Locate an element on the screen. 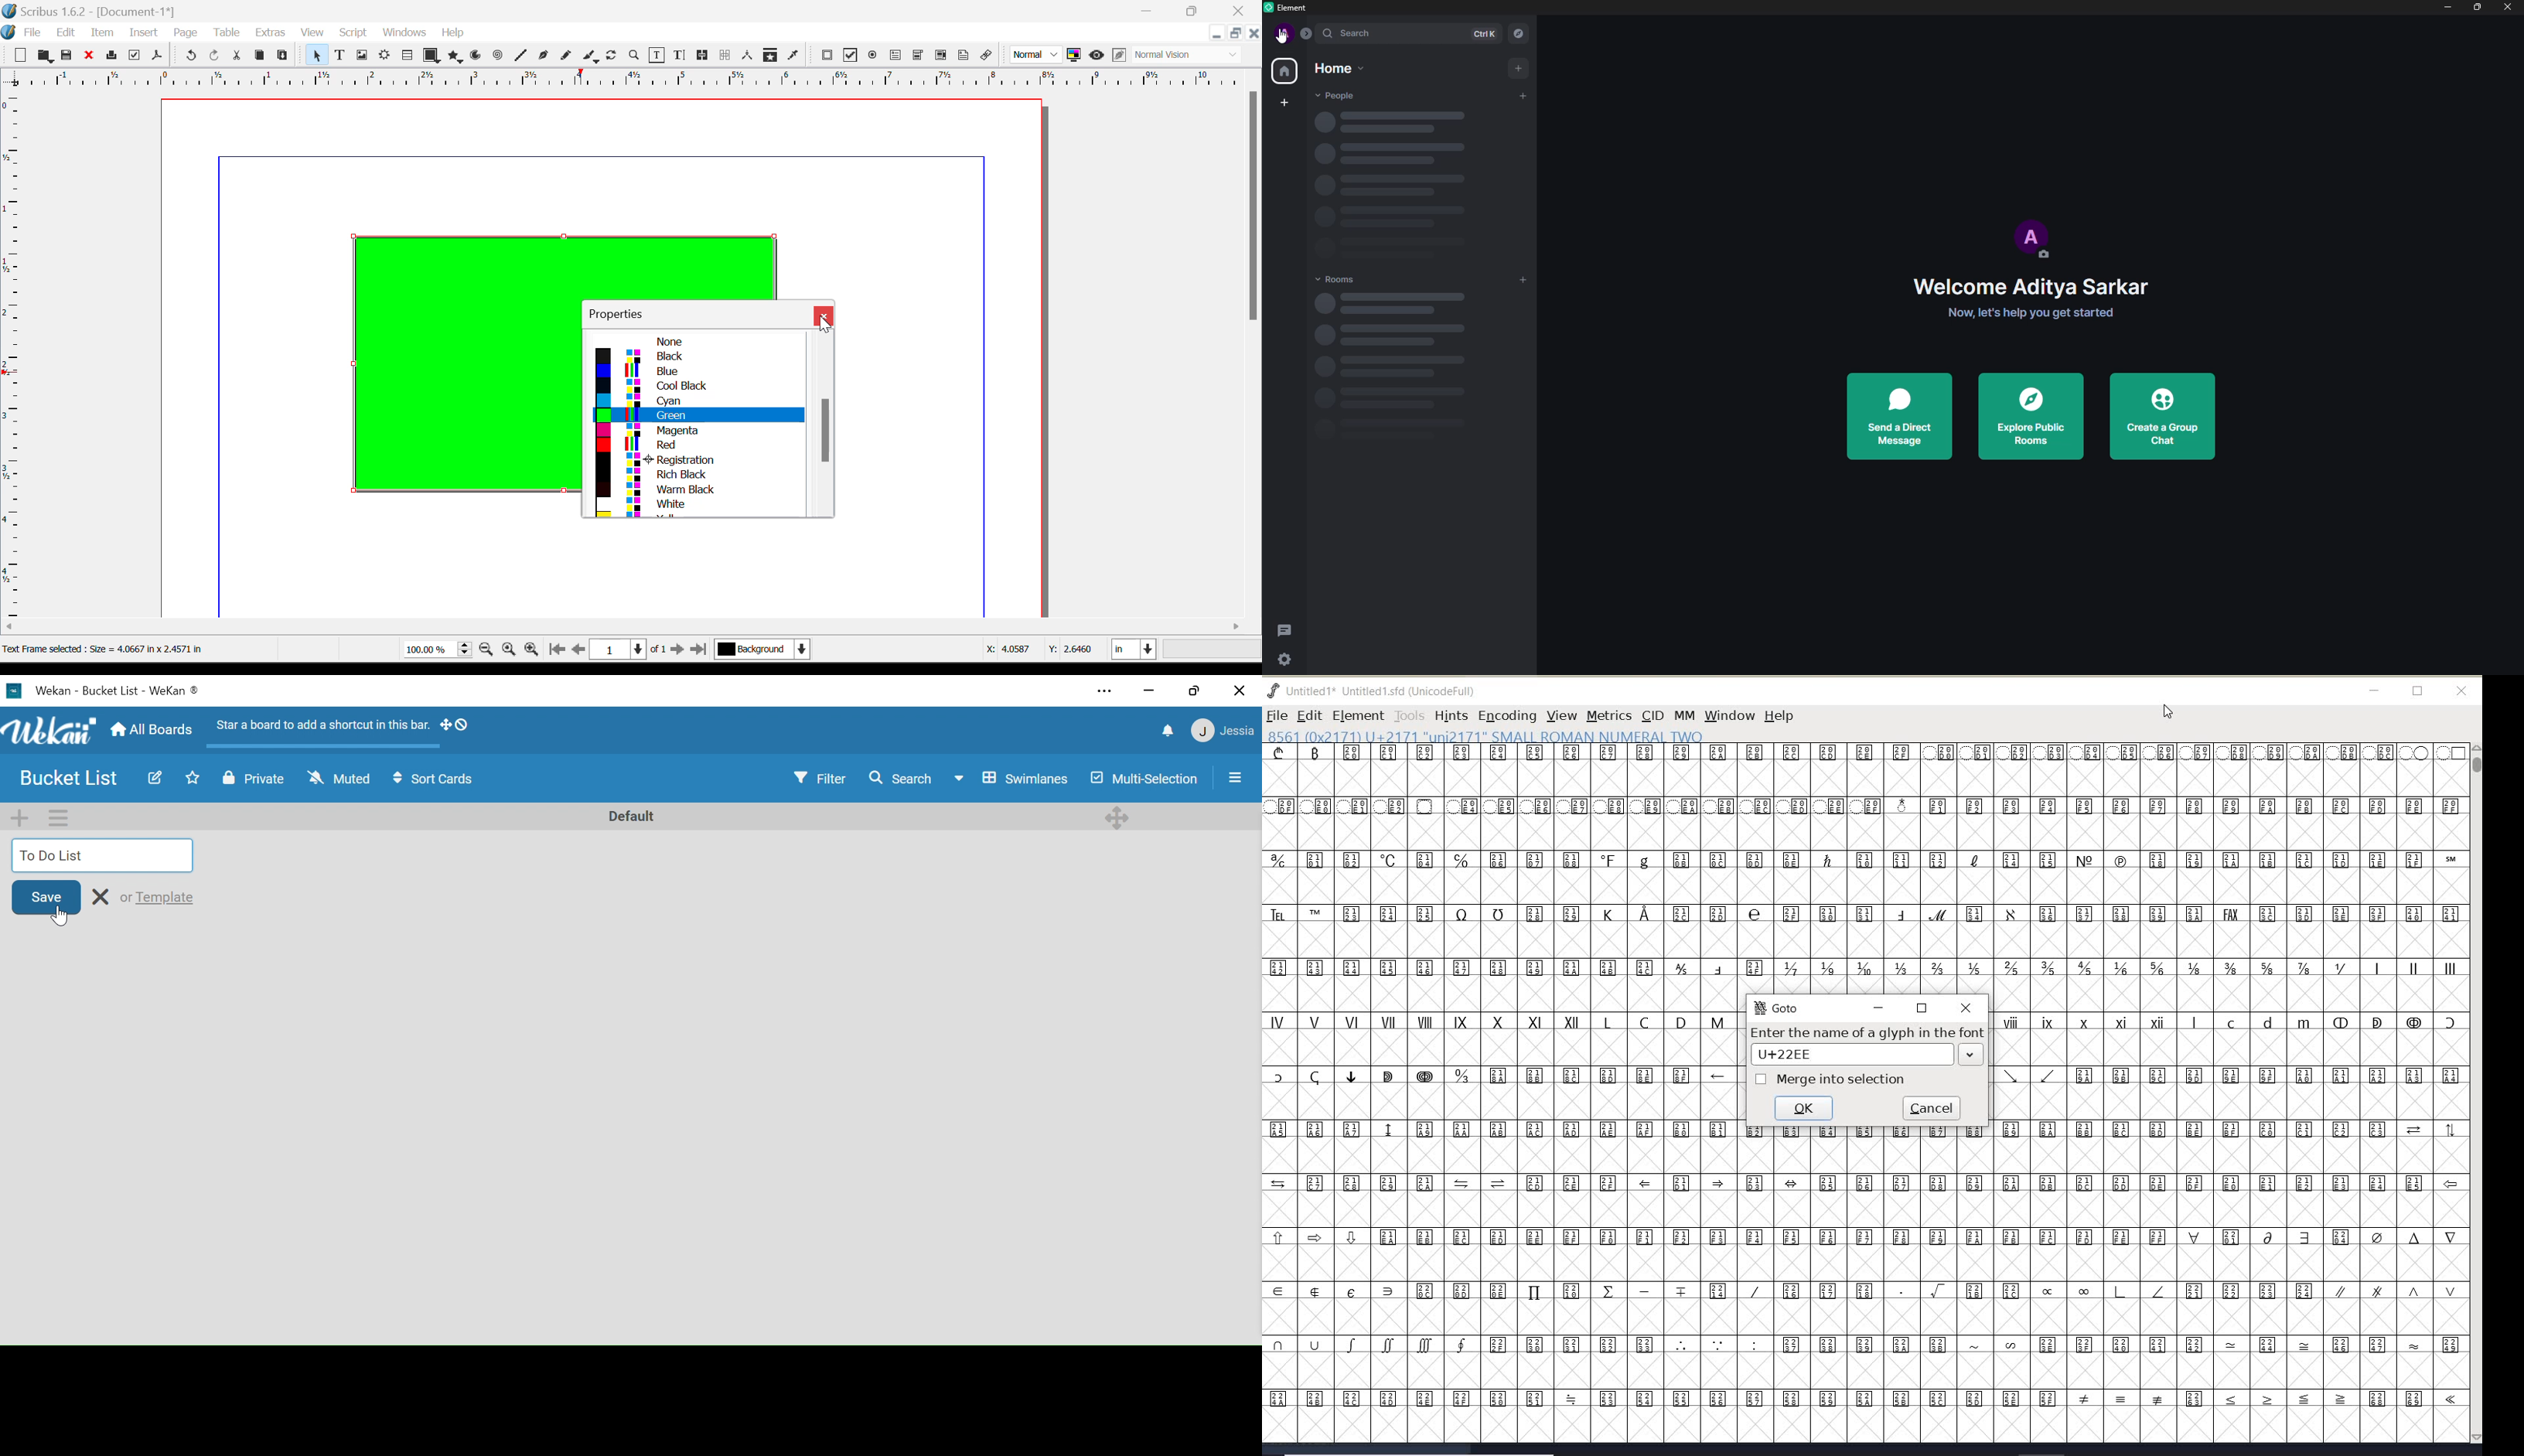 This screenshot has height=1456, width=2548. fontforge logo is located at coordinates (1274, 691).